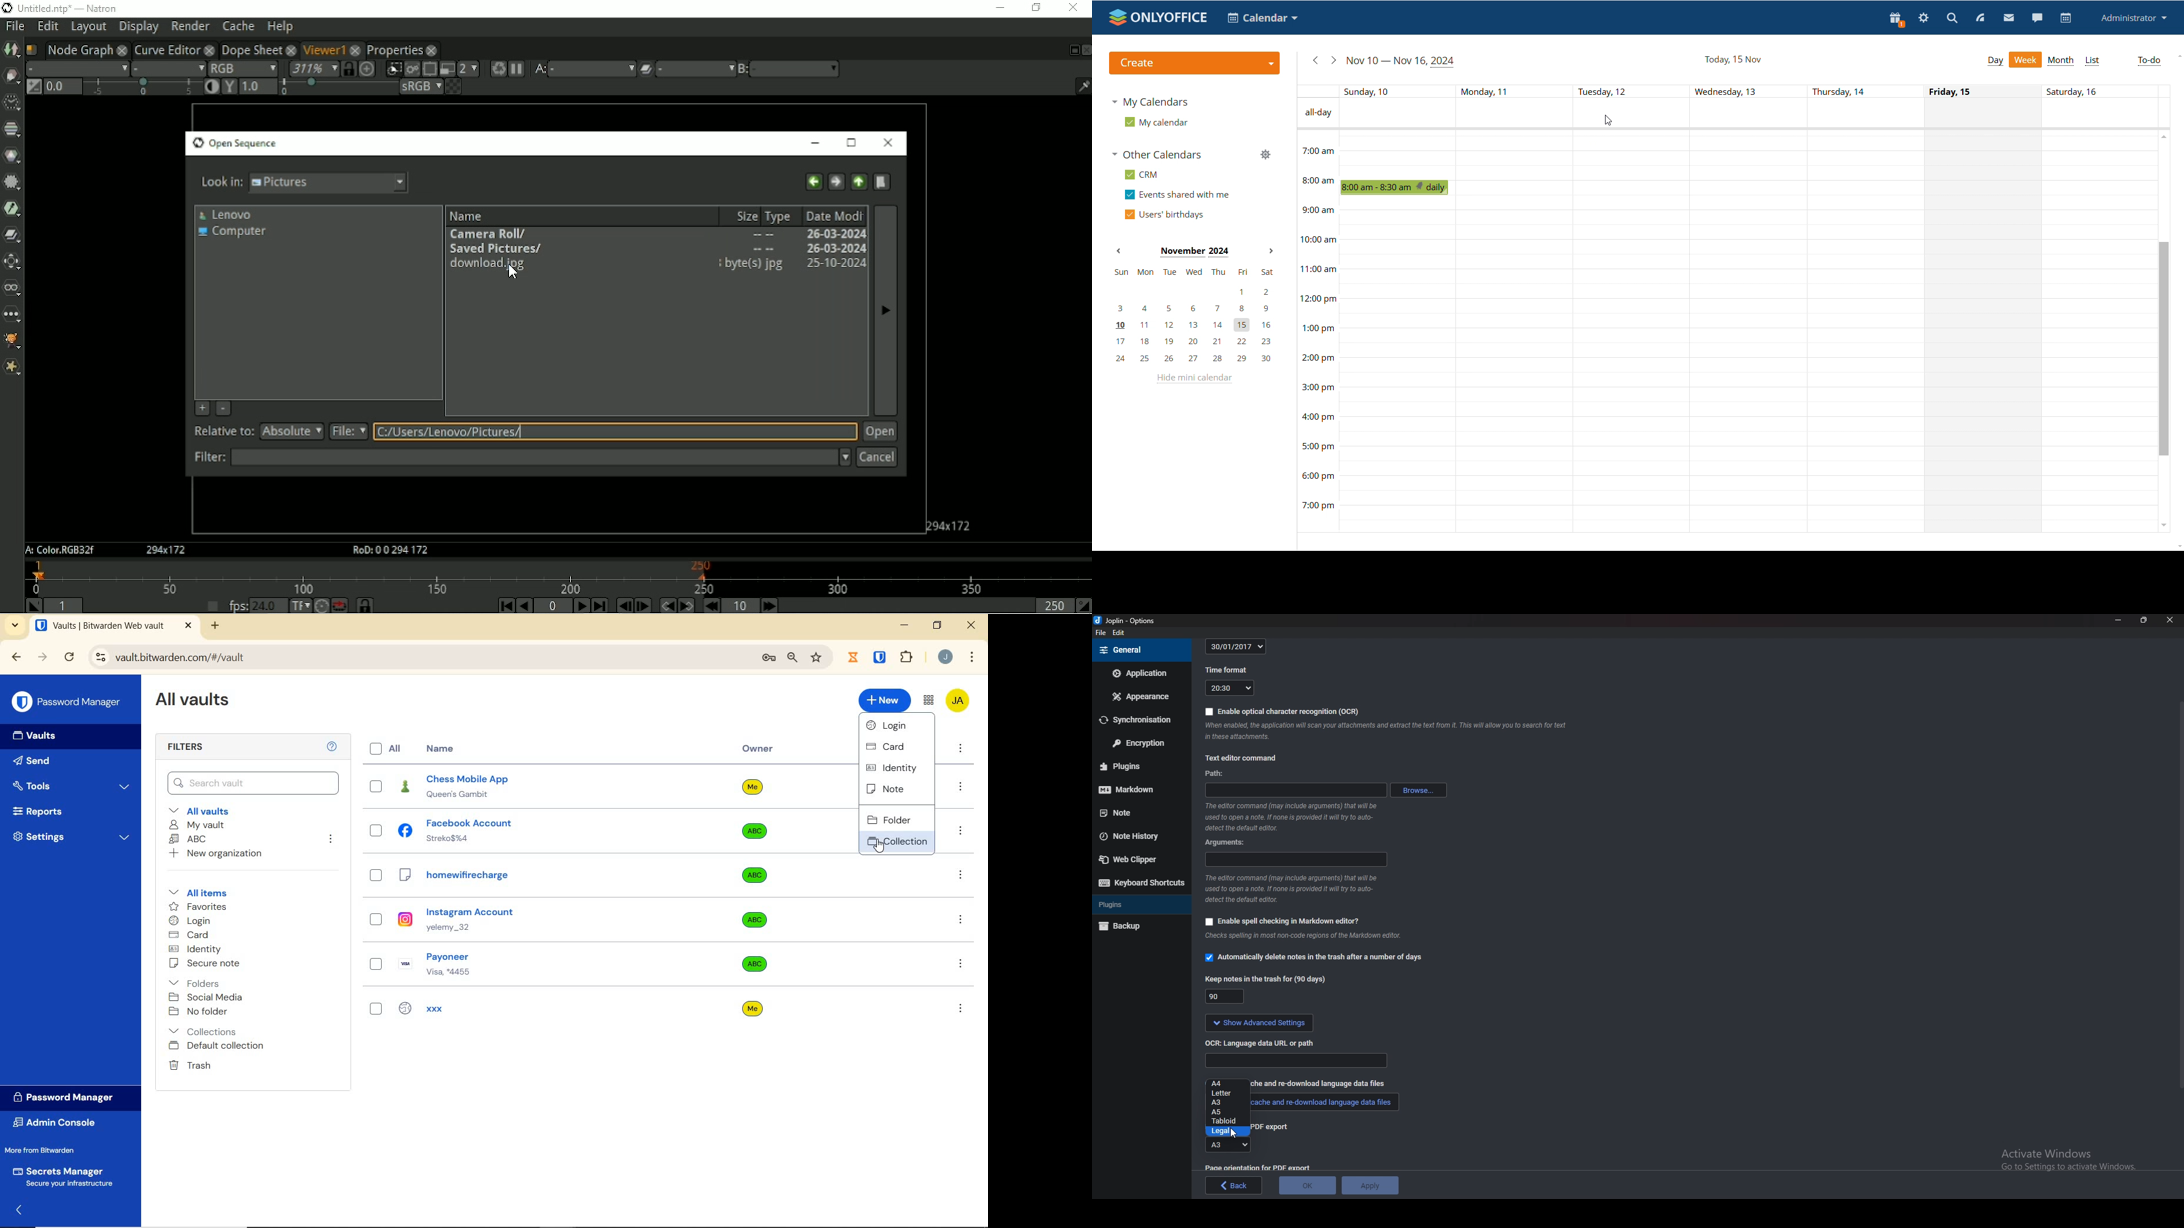 The height and width of the screenshot is (1232, 2184). Describe the element at coordinates (1297, 1062) in the screenshot. I see `Language data` at that location.